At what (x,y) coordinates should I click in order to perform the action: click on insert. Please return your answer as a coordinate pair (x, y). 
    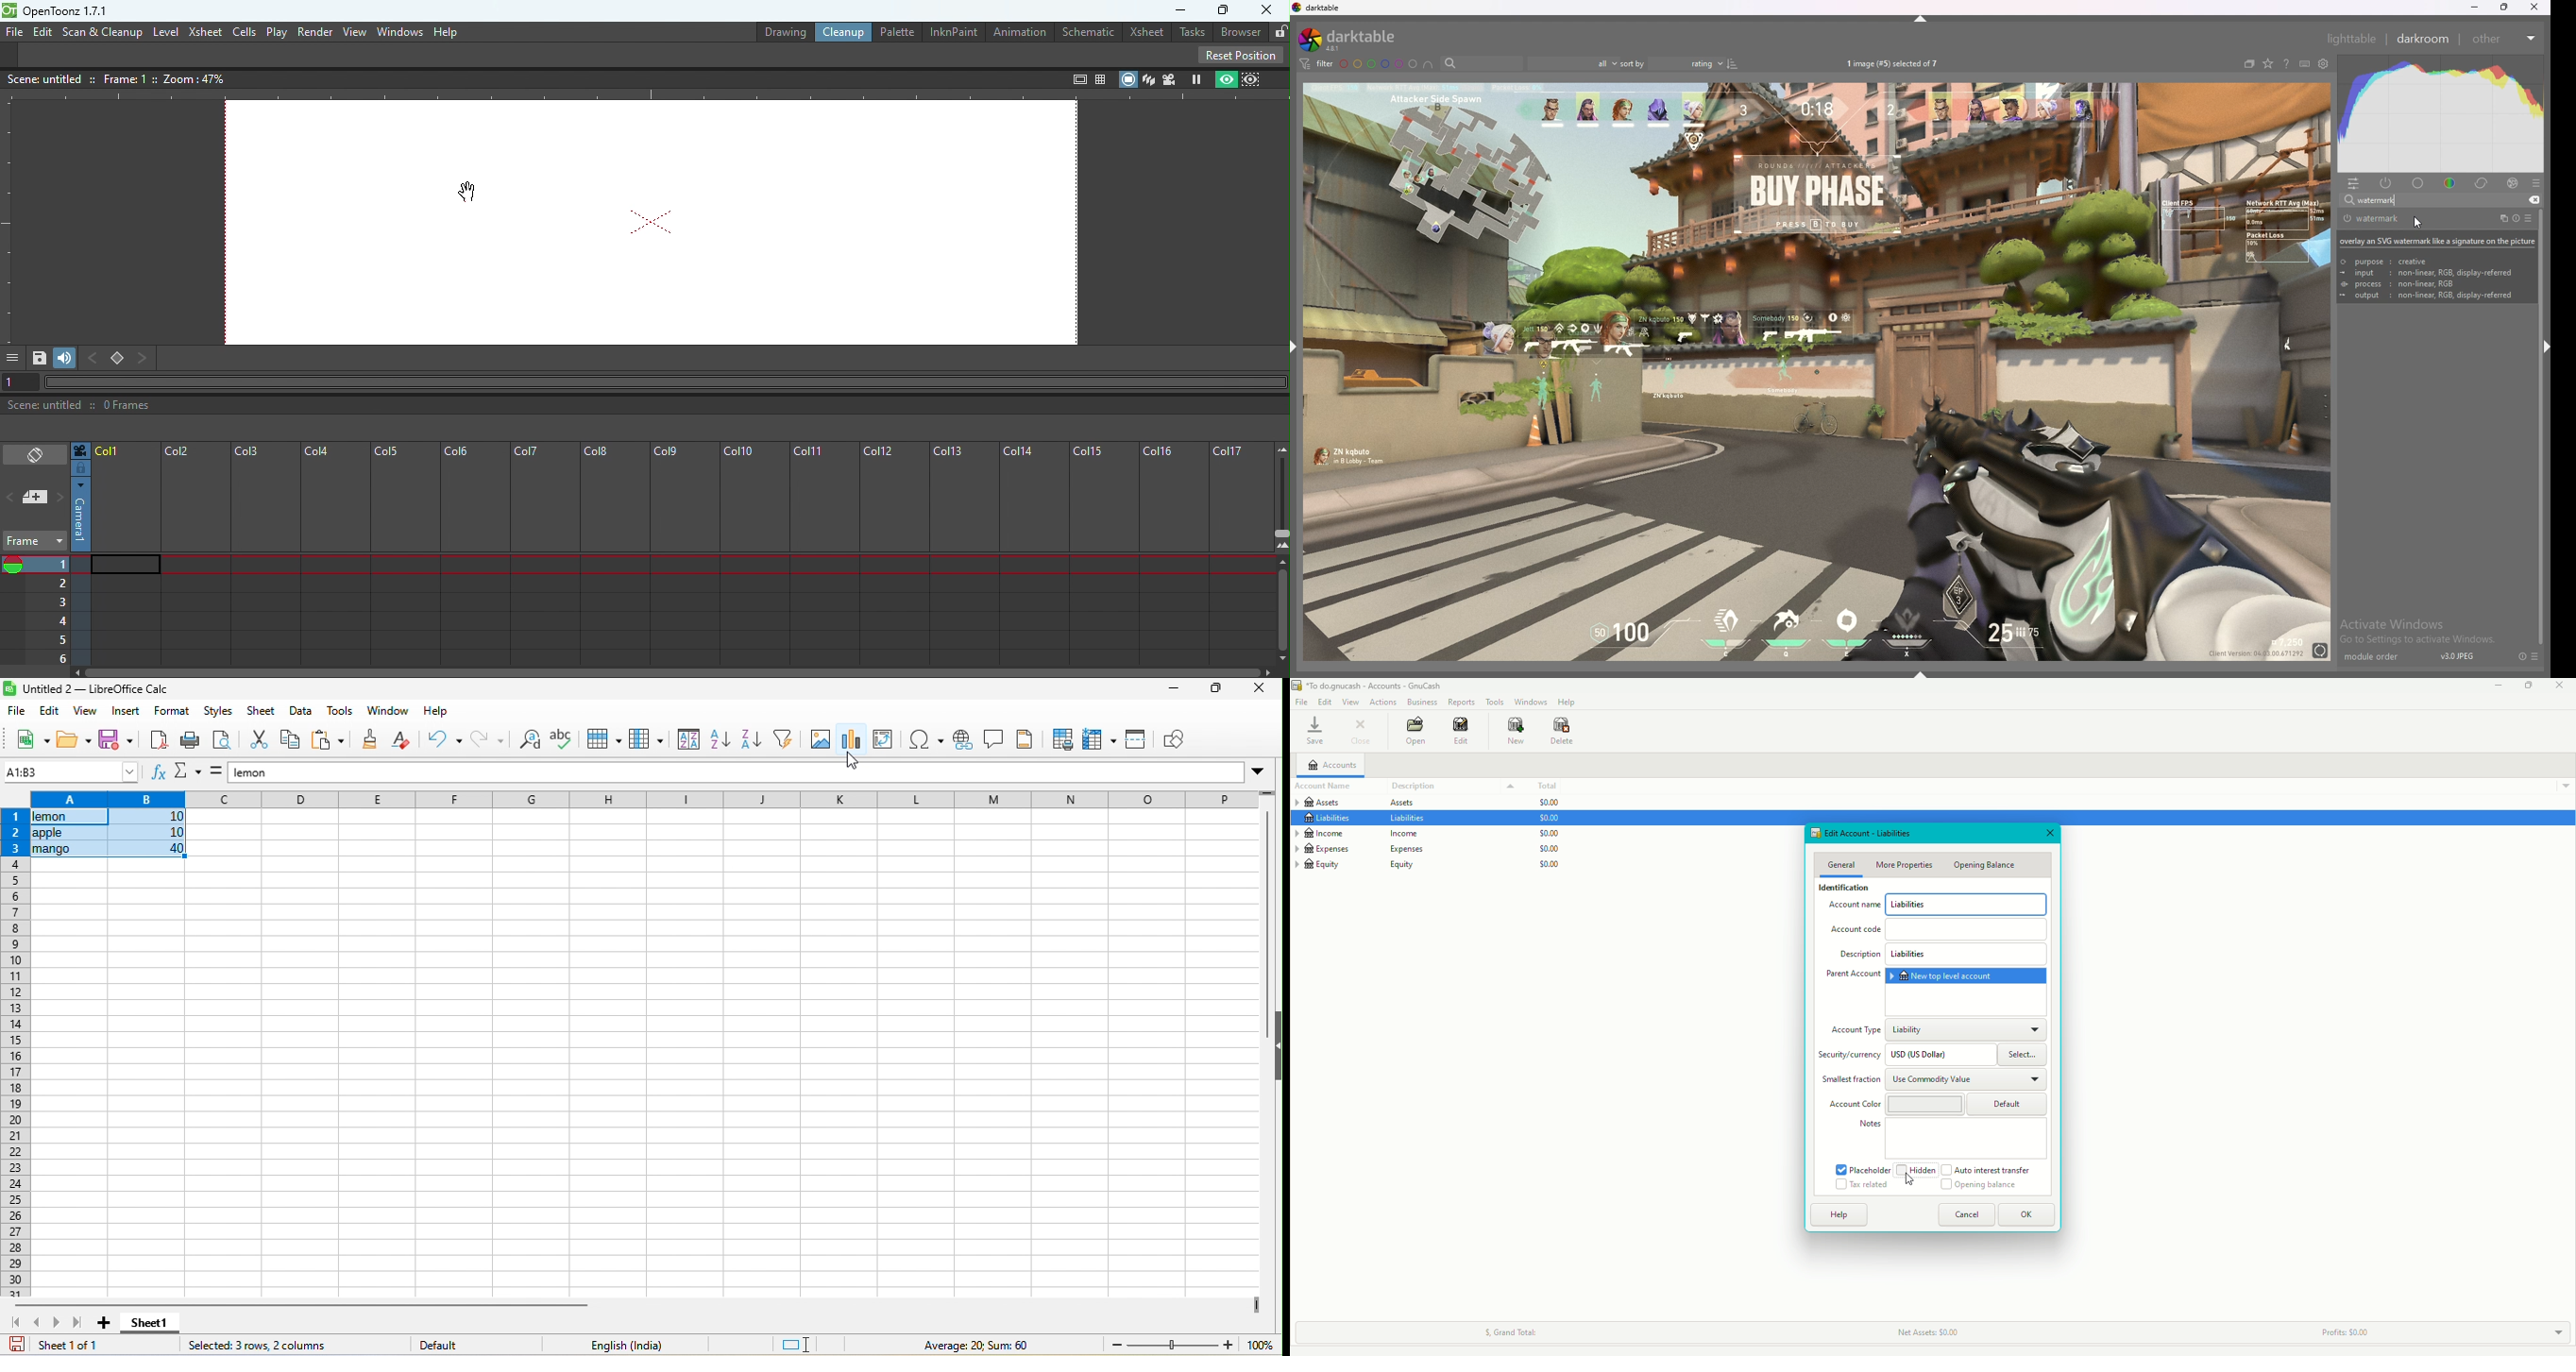
    Looking at the image, I should click on (127, 713).